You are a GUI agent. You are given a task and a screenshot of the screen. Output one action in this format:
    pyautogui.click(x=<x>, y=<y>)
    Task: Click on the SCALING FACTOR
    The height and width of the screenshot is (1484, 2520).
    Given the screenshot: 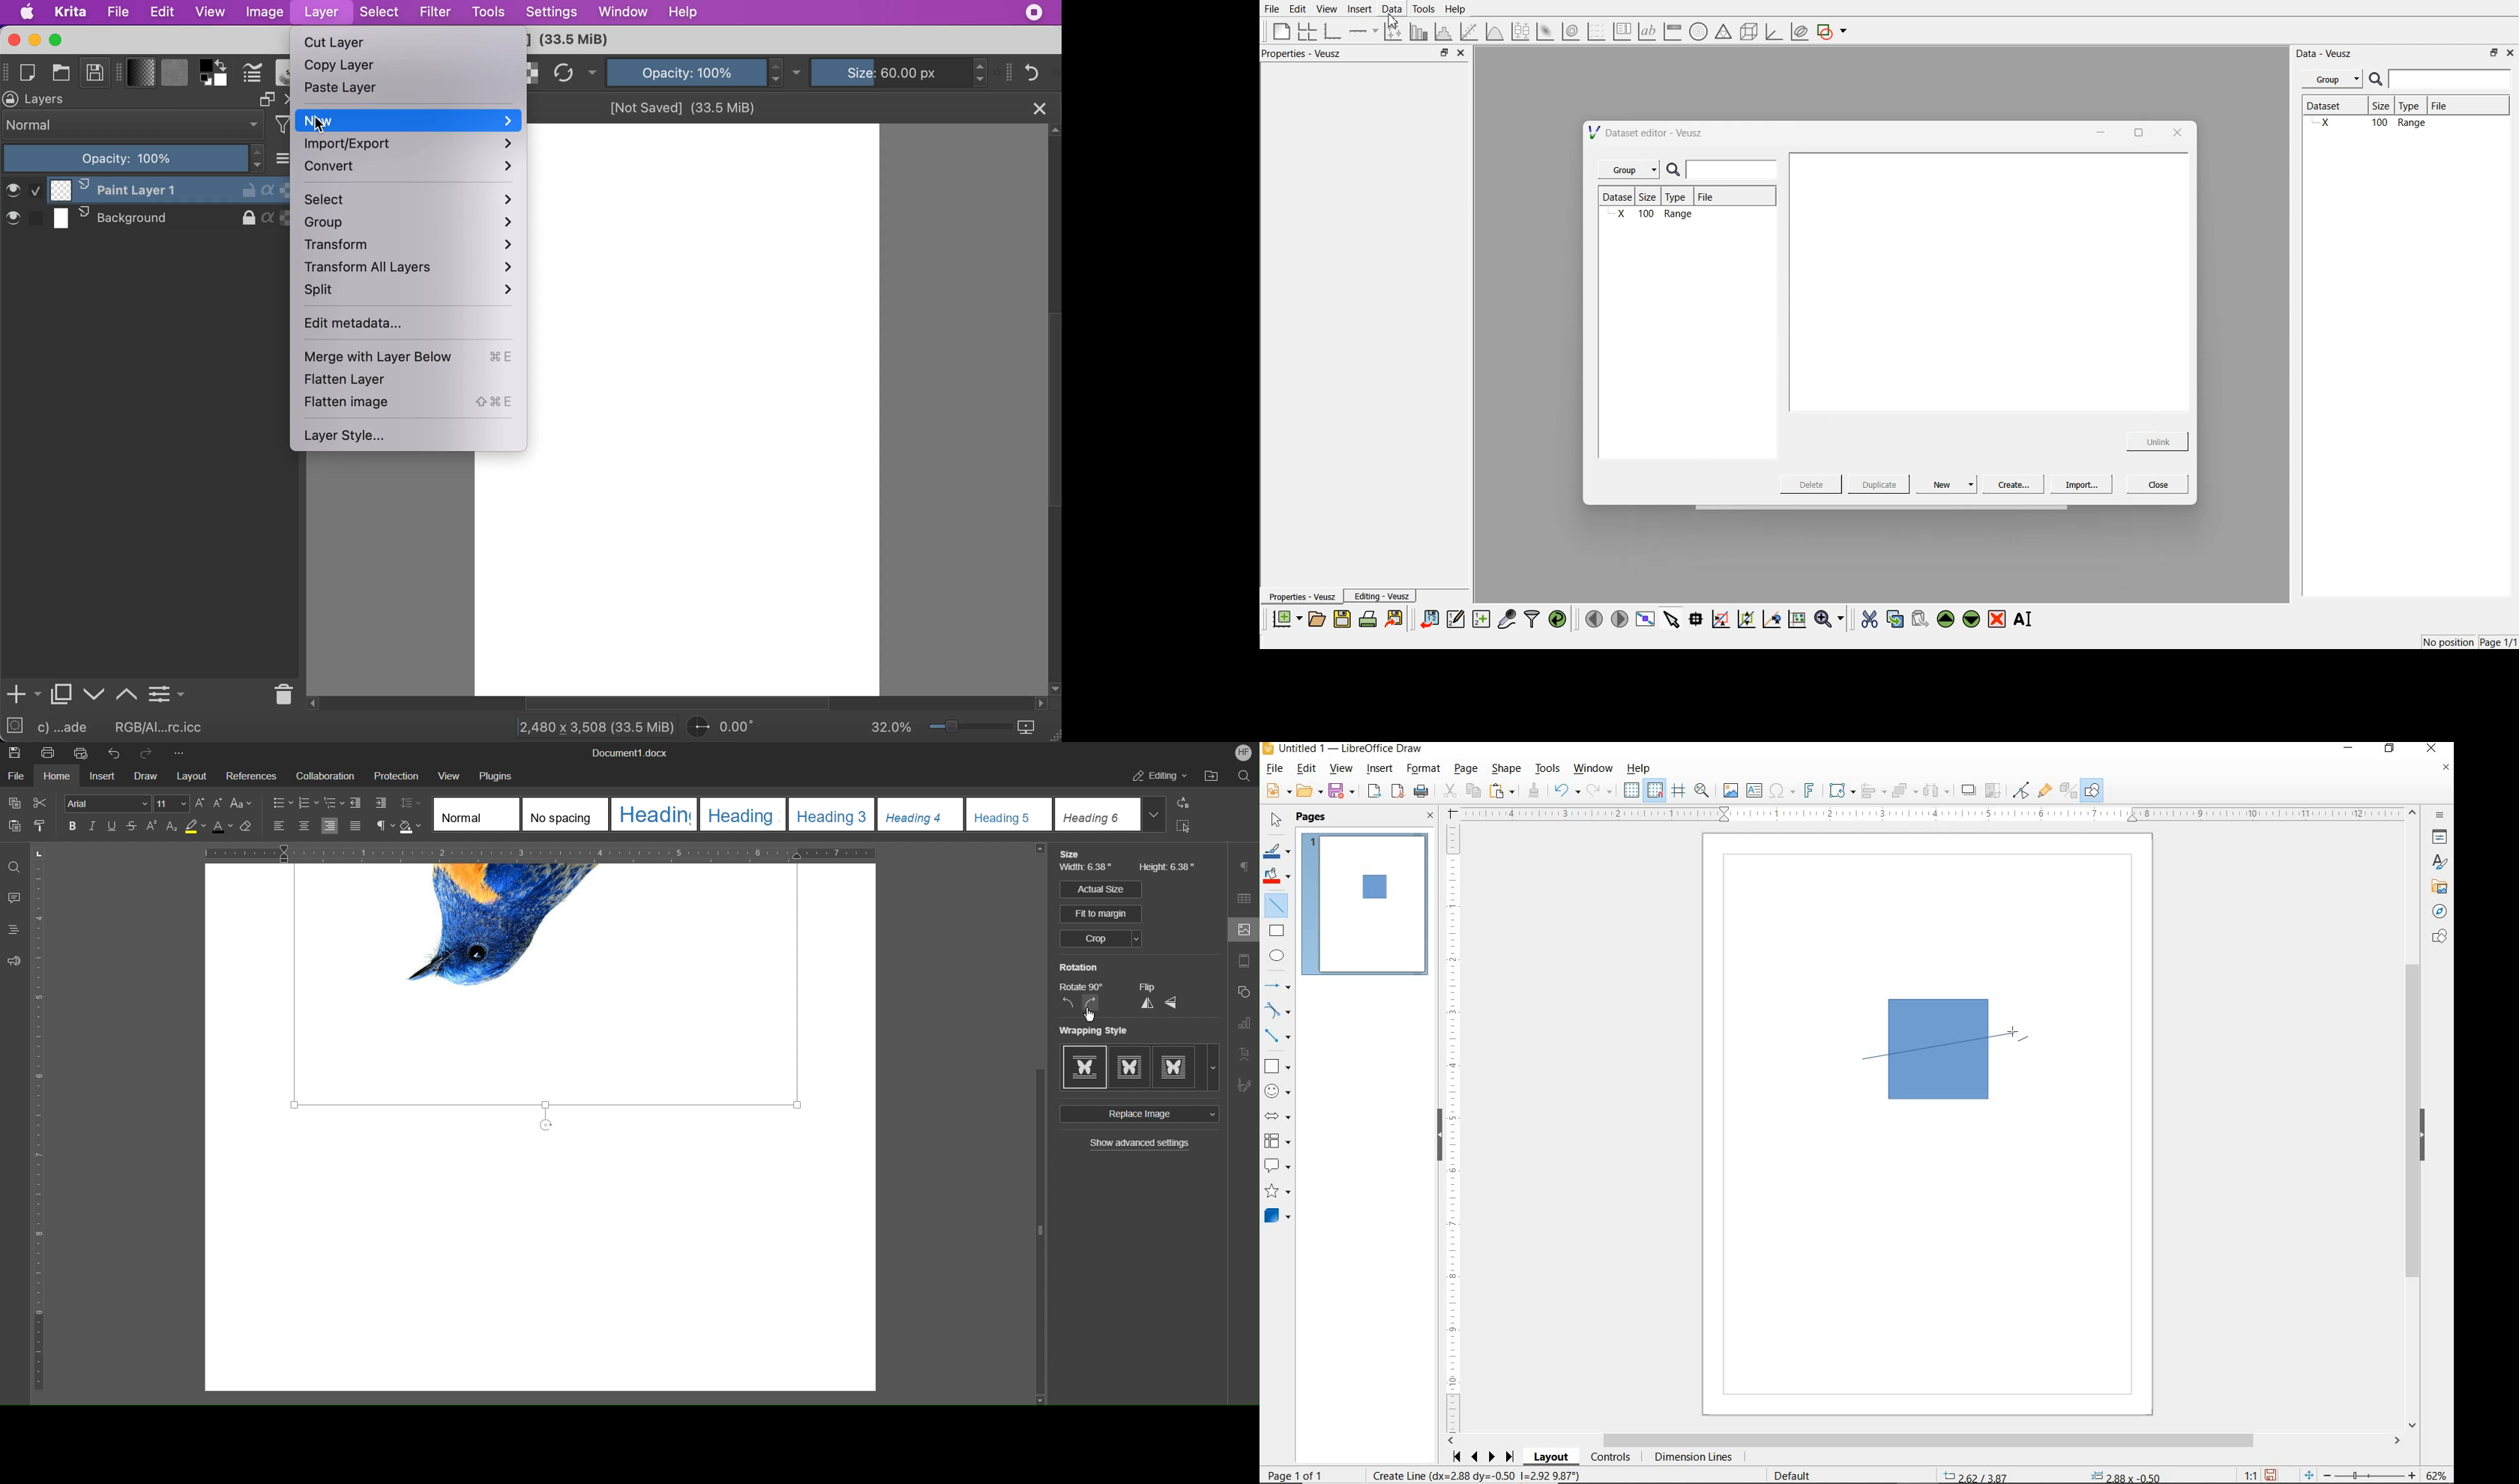 What is the action you would take?
    pyautogui.click(x=2245, y=1472)
    